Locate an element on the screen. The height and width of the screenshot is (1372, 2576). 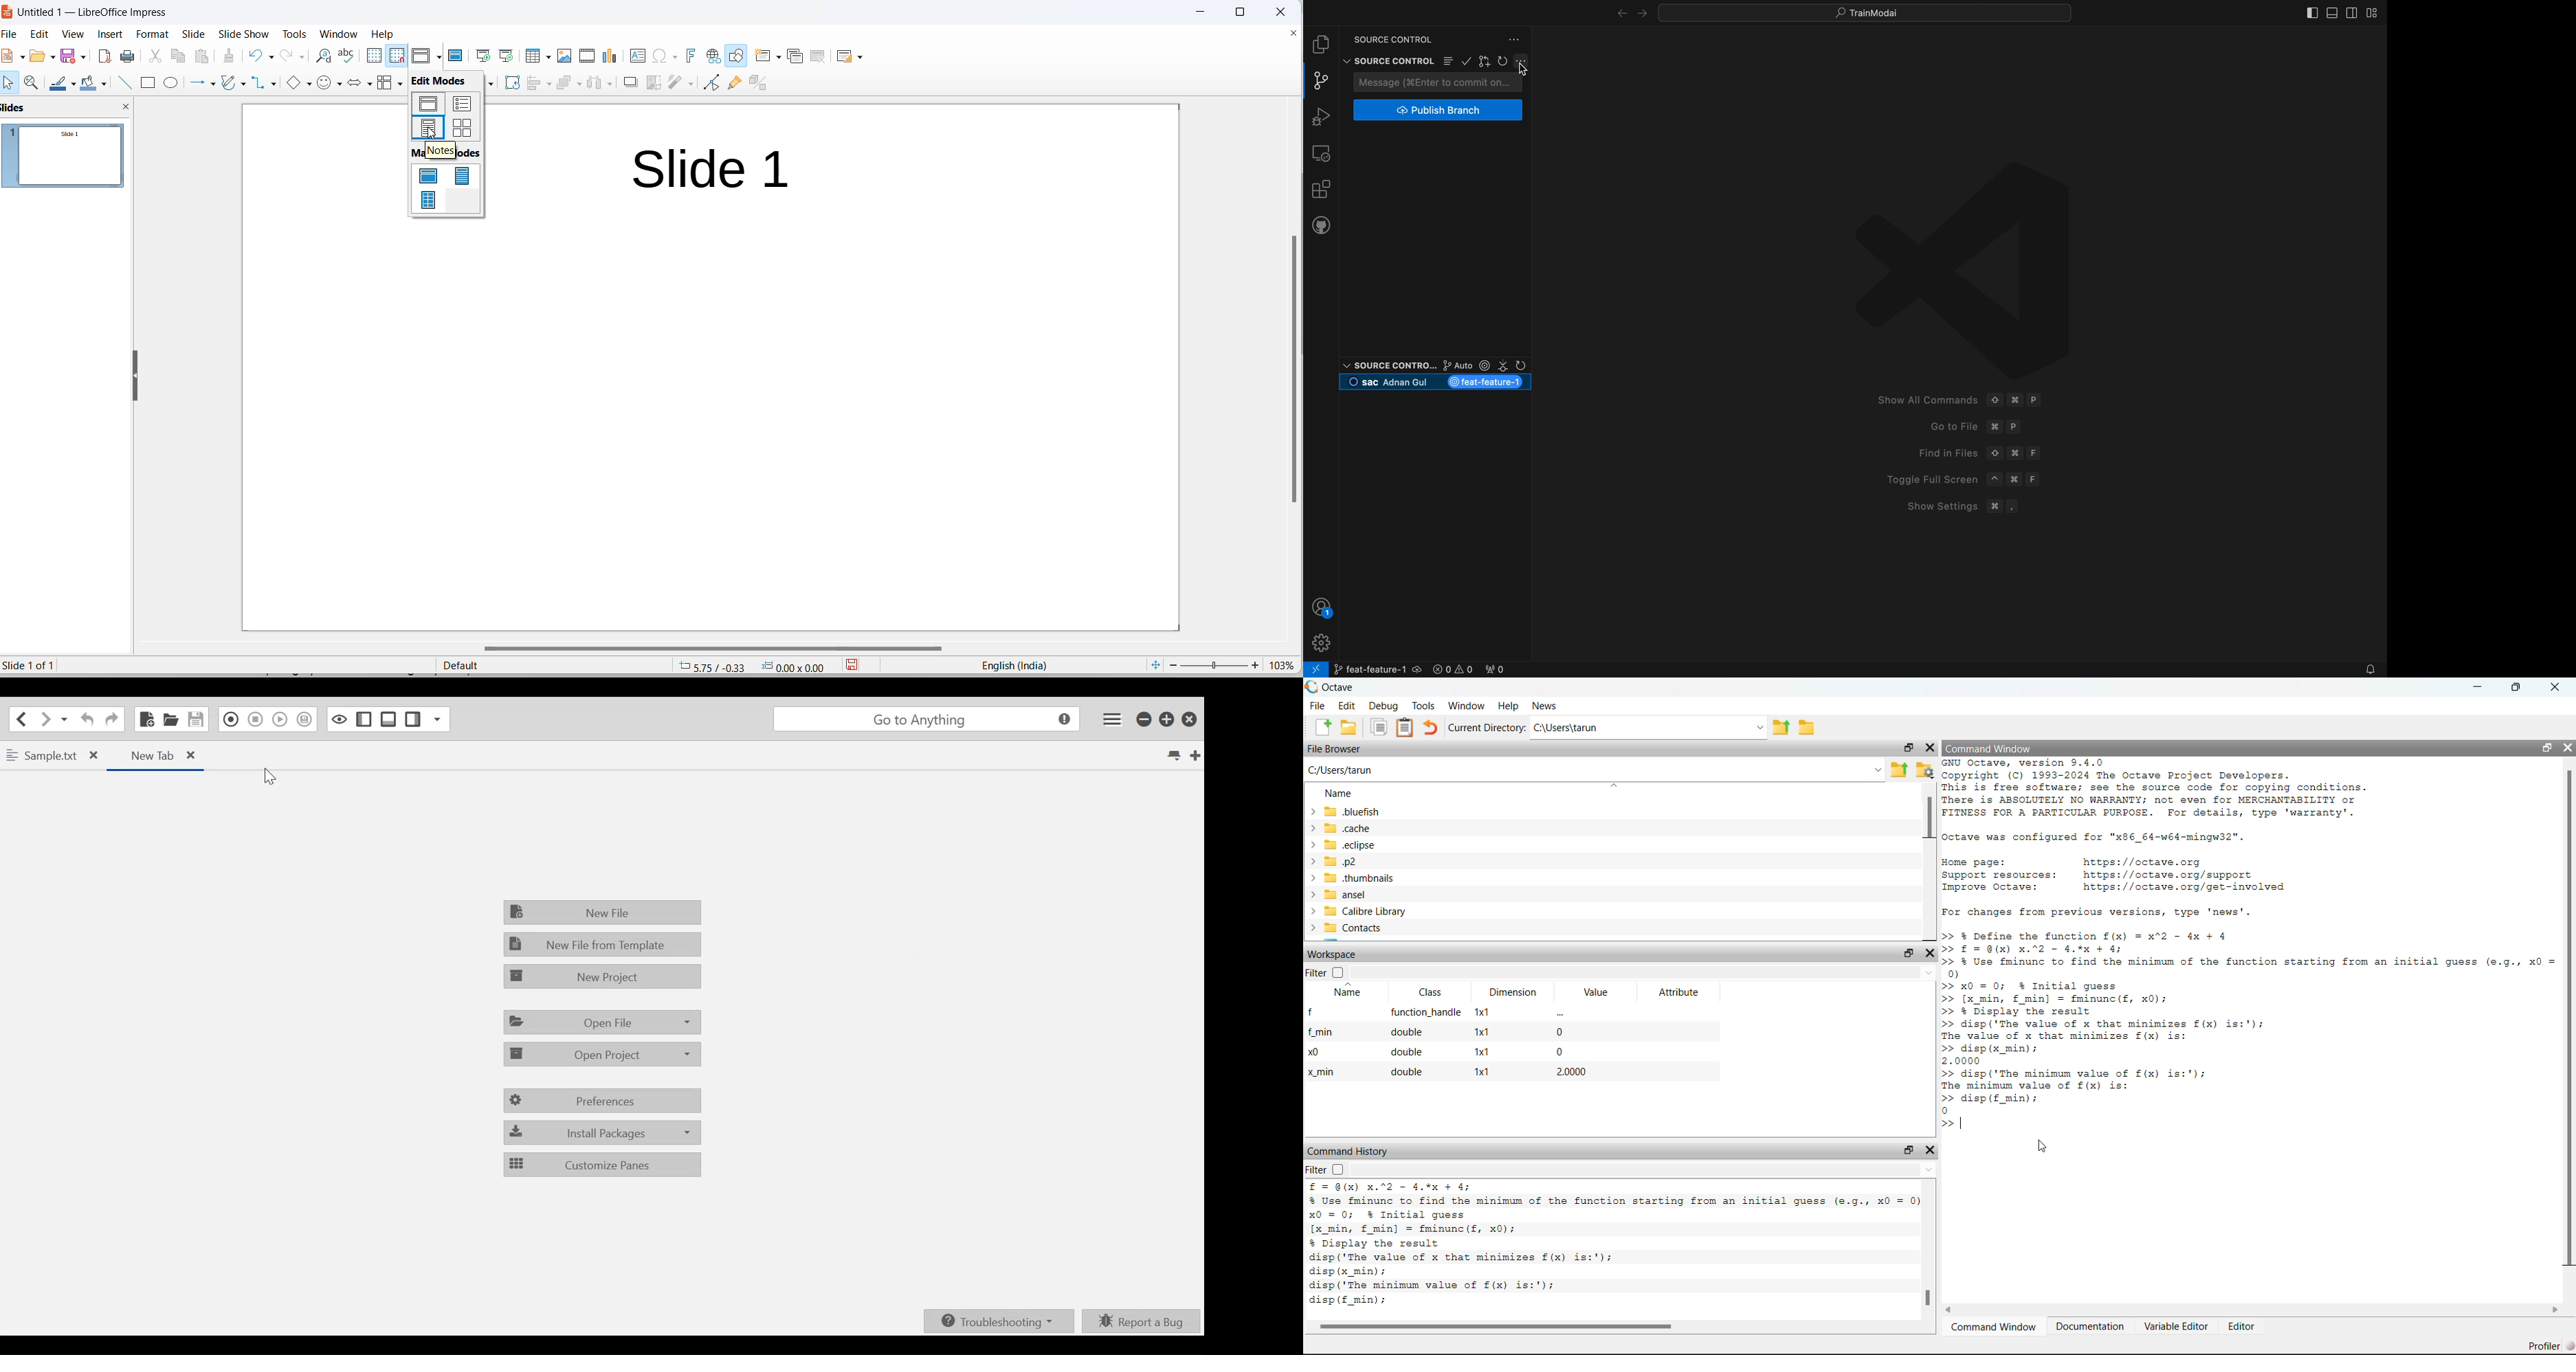
Open an existing file in editor is located at coordinates (1351, 727).